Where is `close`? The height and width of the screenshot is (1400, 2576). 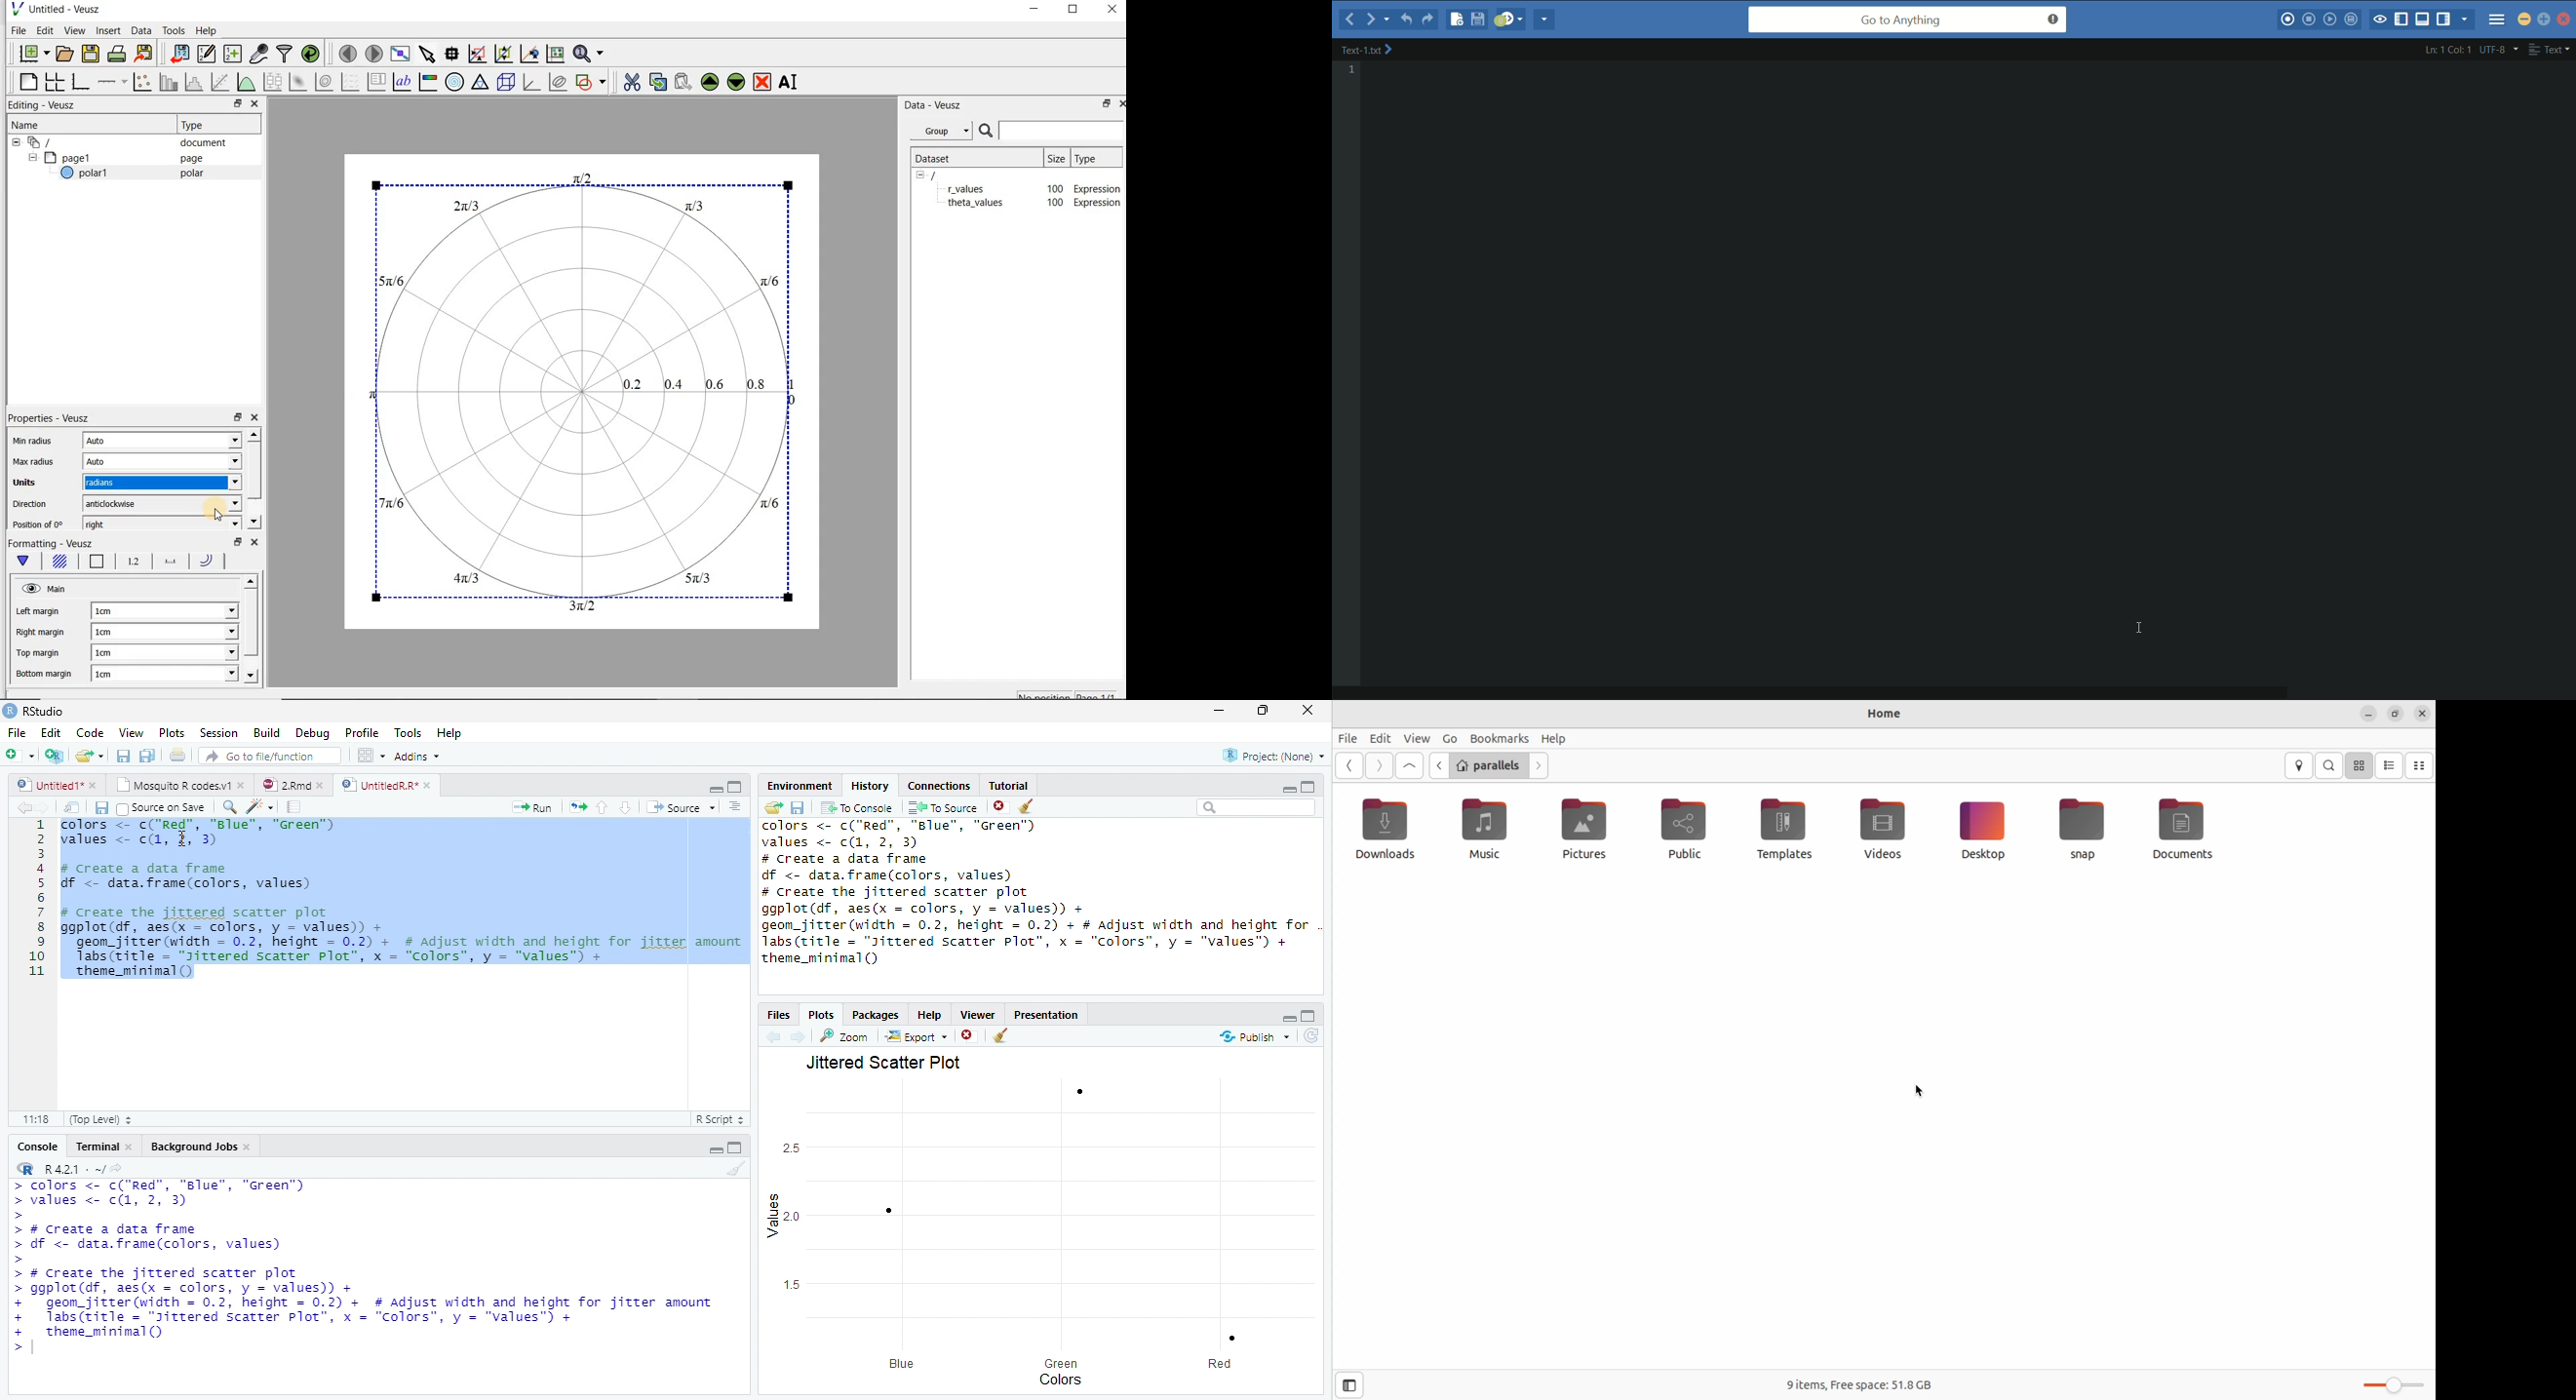 close is located at coordinates (320, 786).